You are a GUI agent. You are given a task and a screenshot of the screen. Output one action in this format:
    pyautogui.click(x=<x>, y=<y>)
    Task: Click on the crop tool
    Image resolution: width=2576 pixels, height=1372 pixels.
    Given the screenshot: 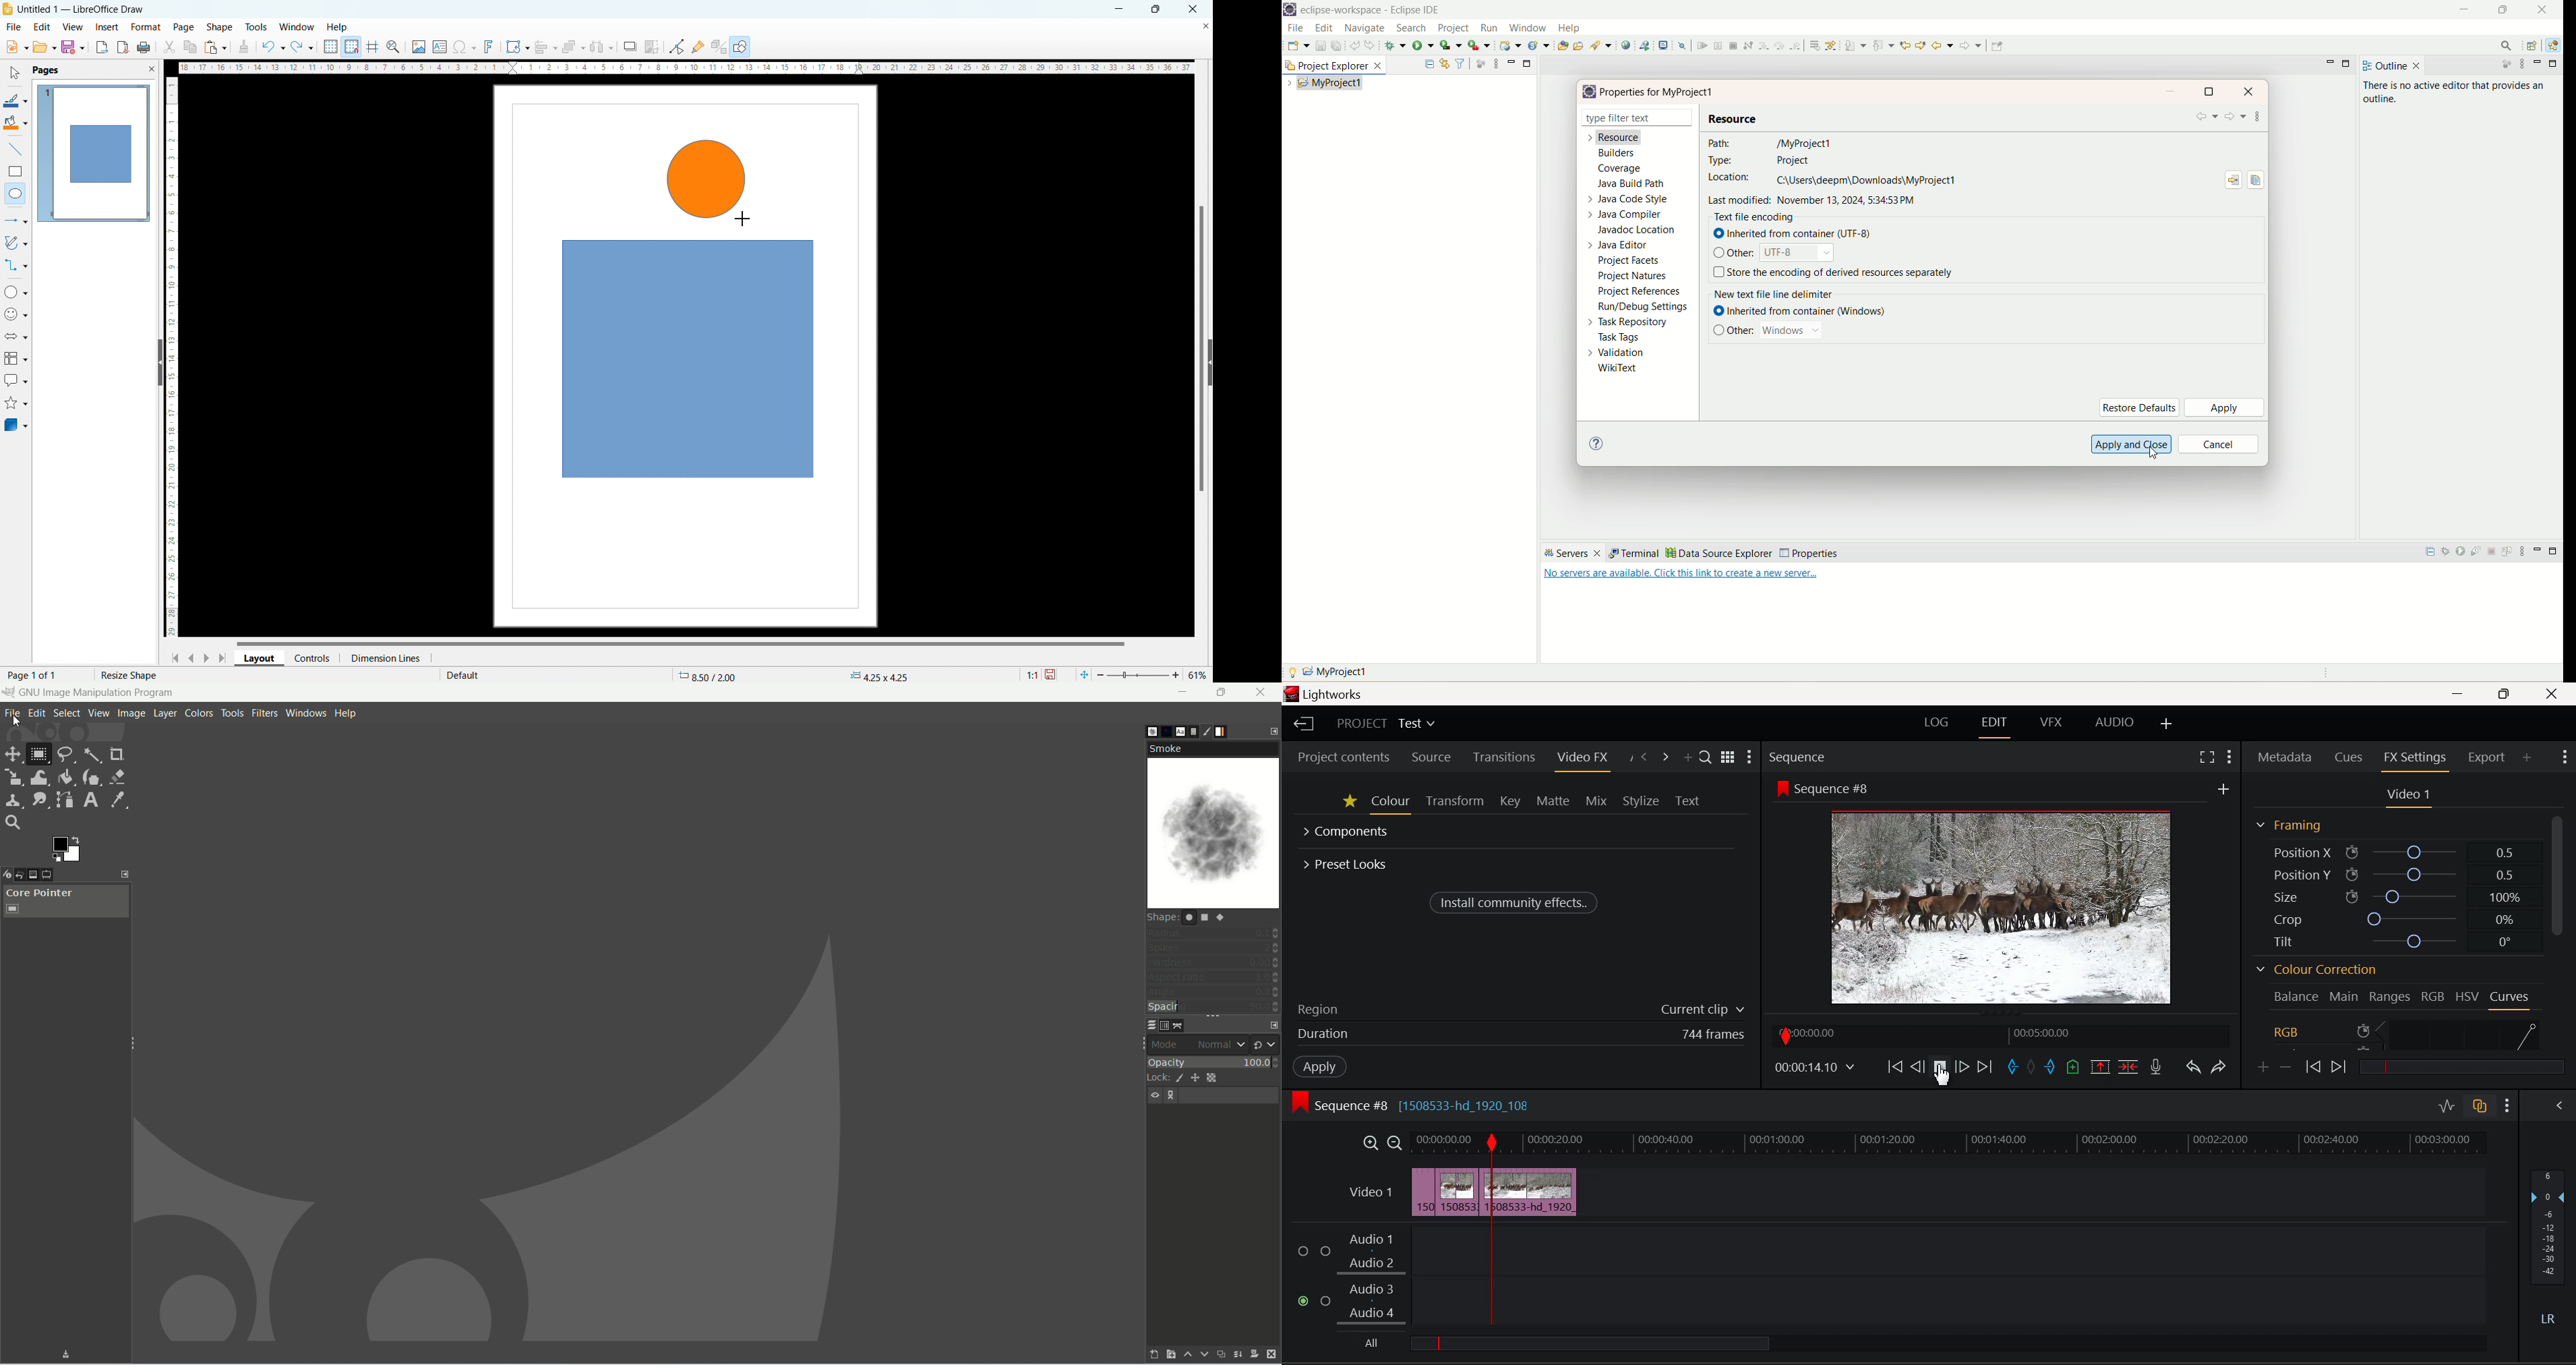 What is the action you would take?
    pyautogui.click(x=115, y=754)
    